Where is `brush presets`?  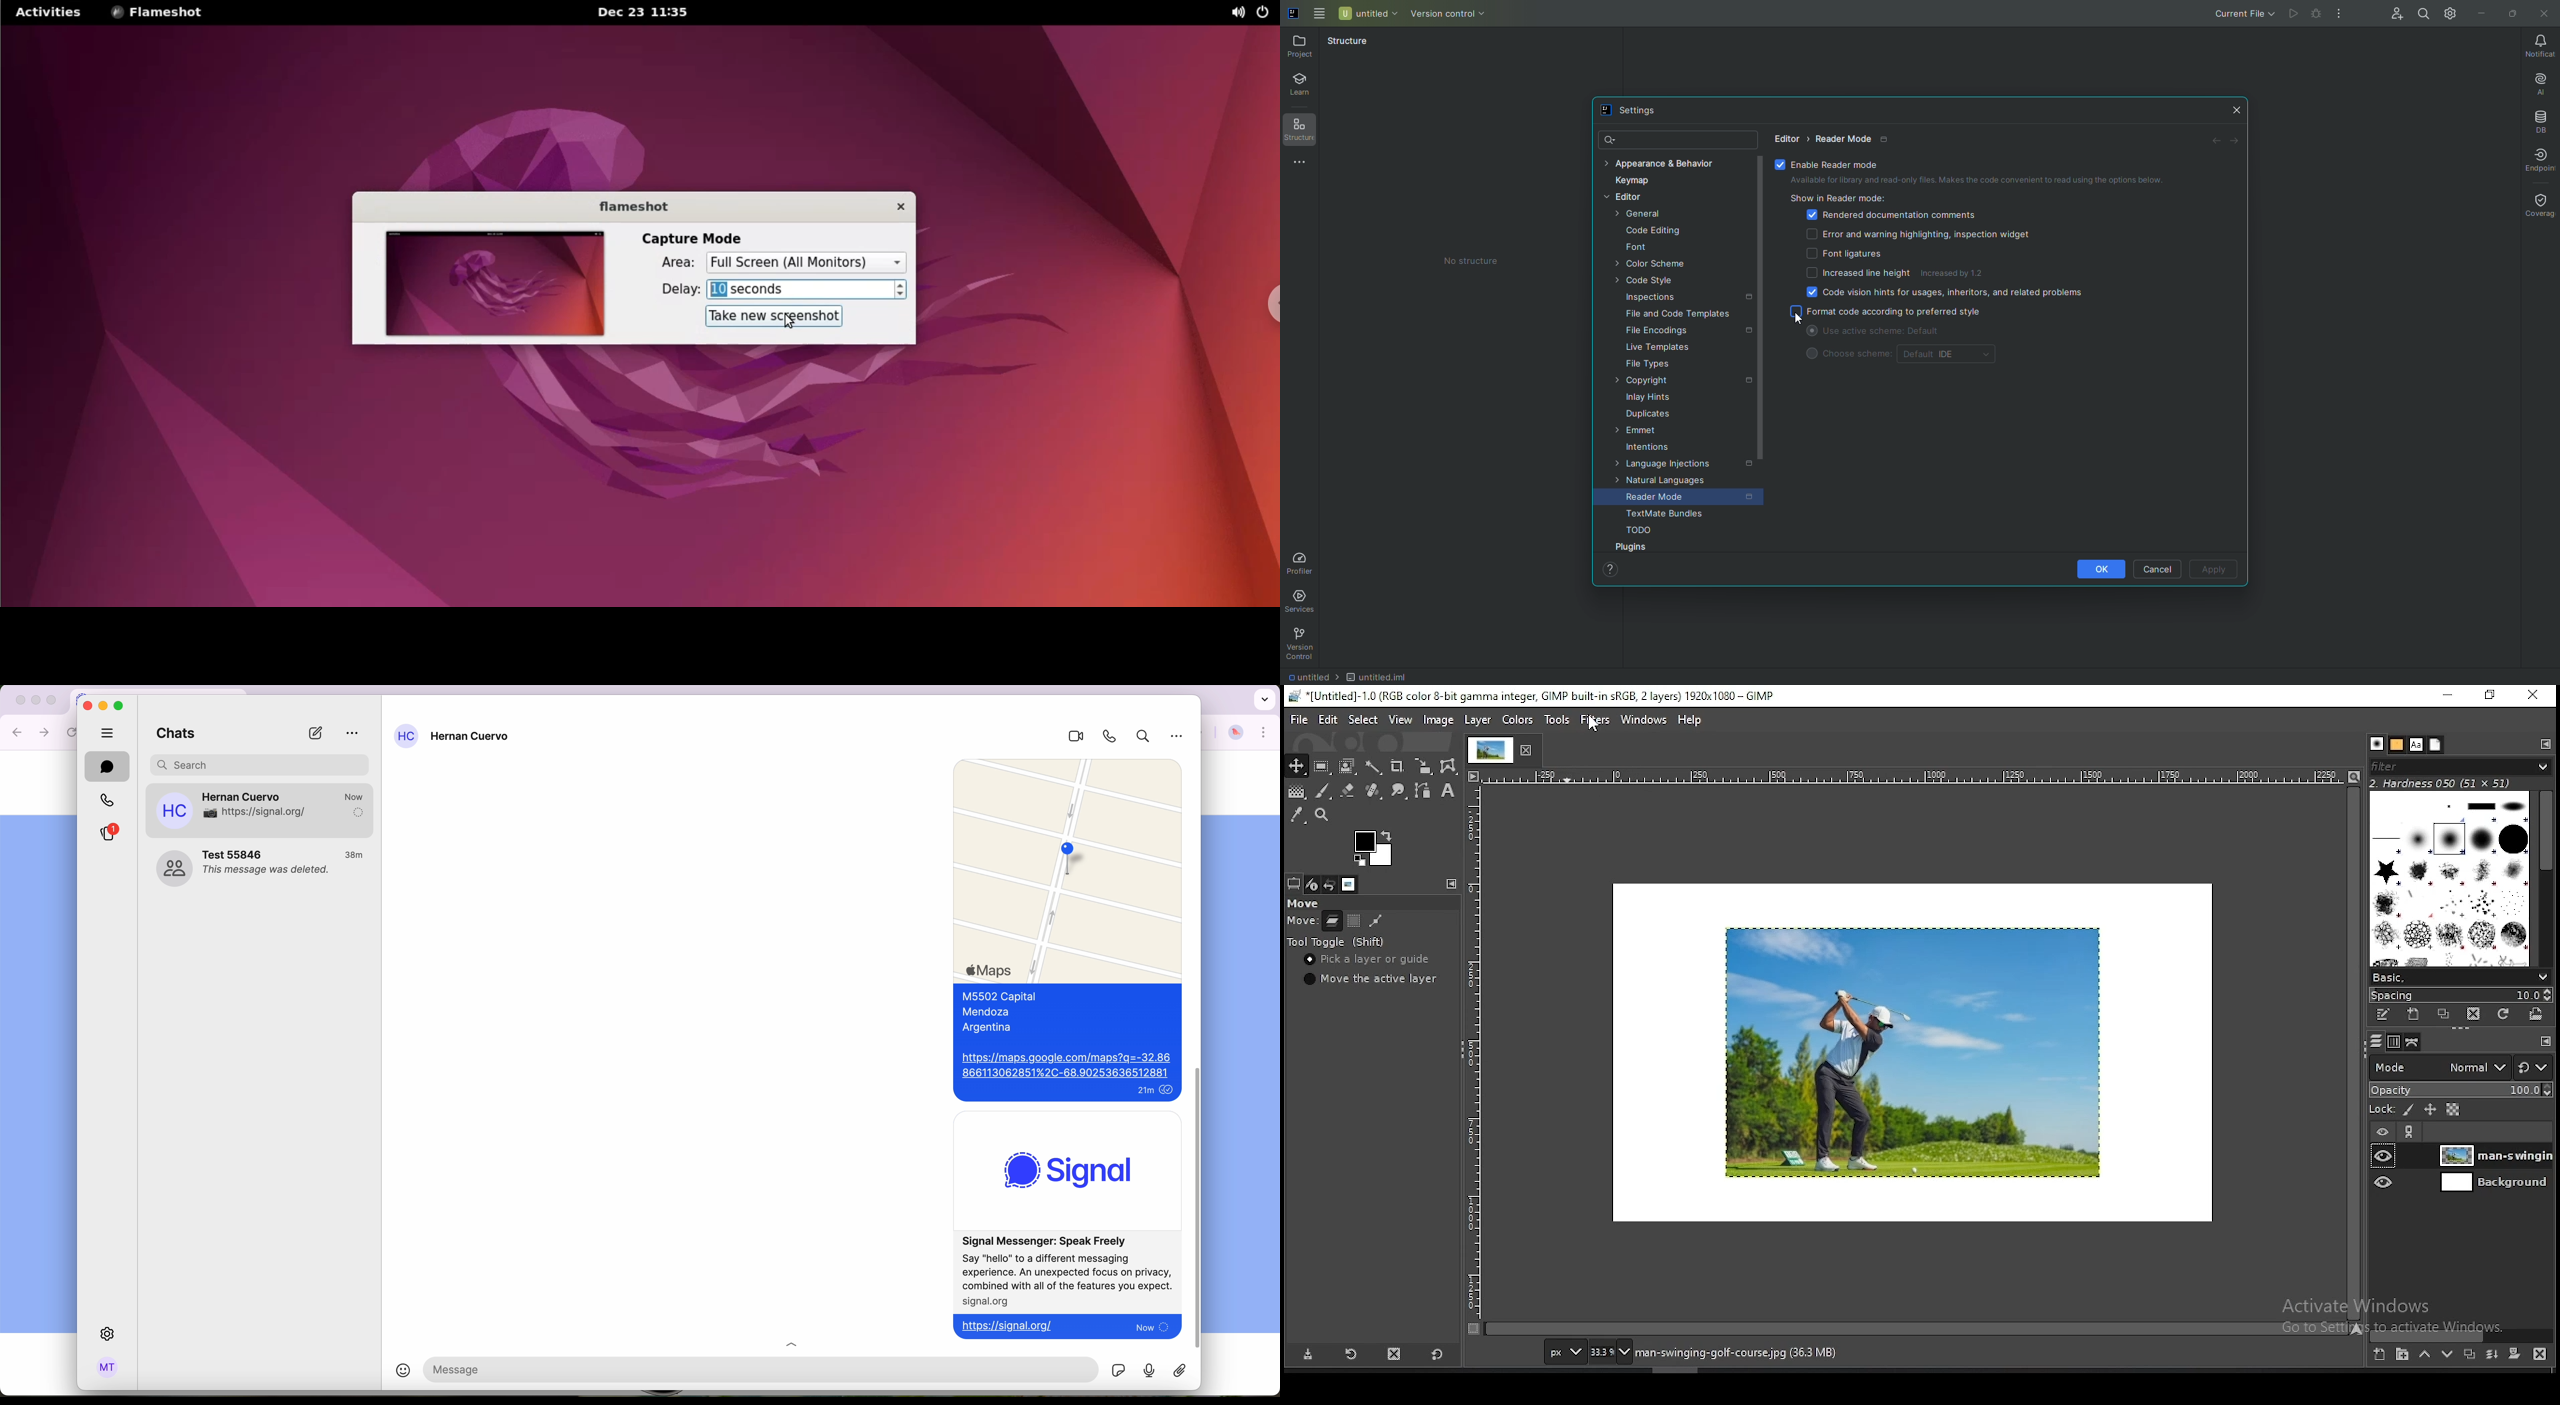
brush presets is located at coordinates (2457, 976).